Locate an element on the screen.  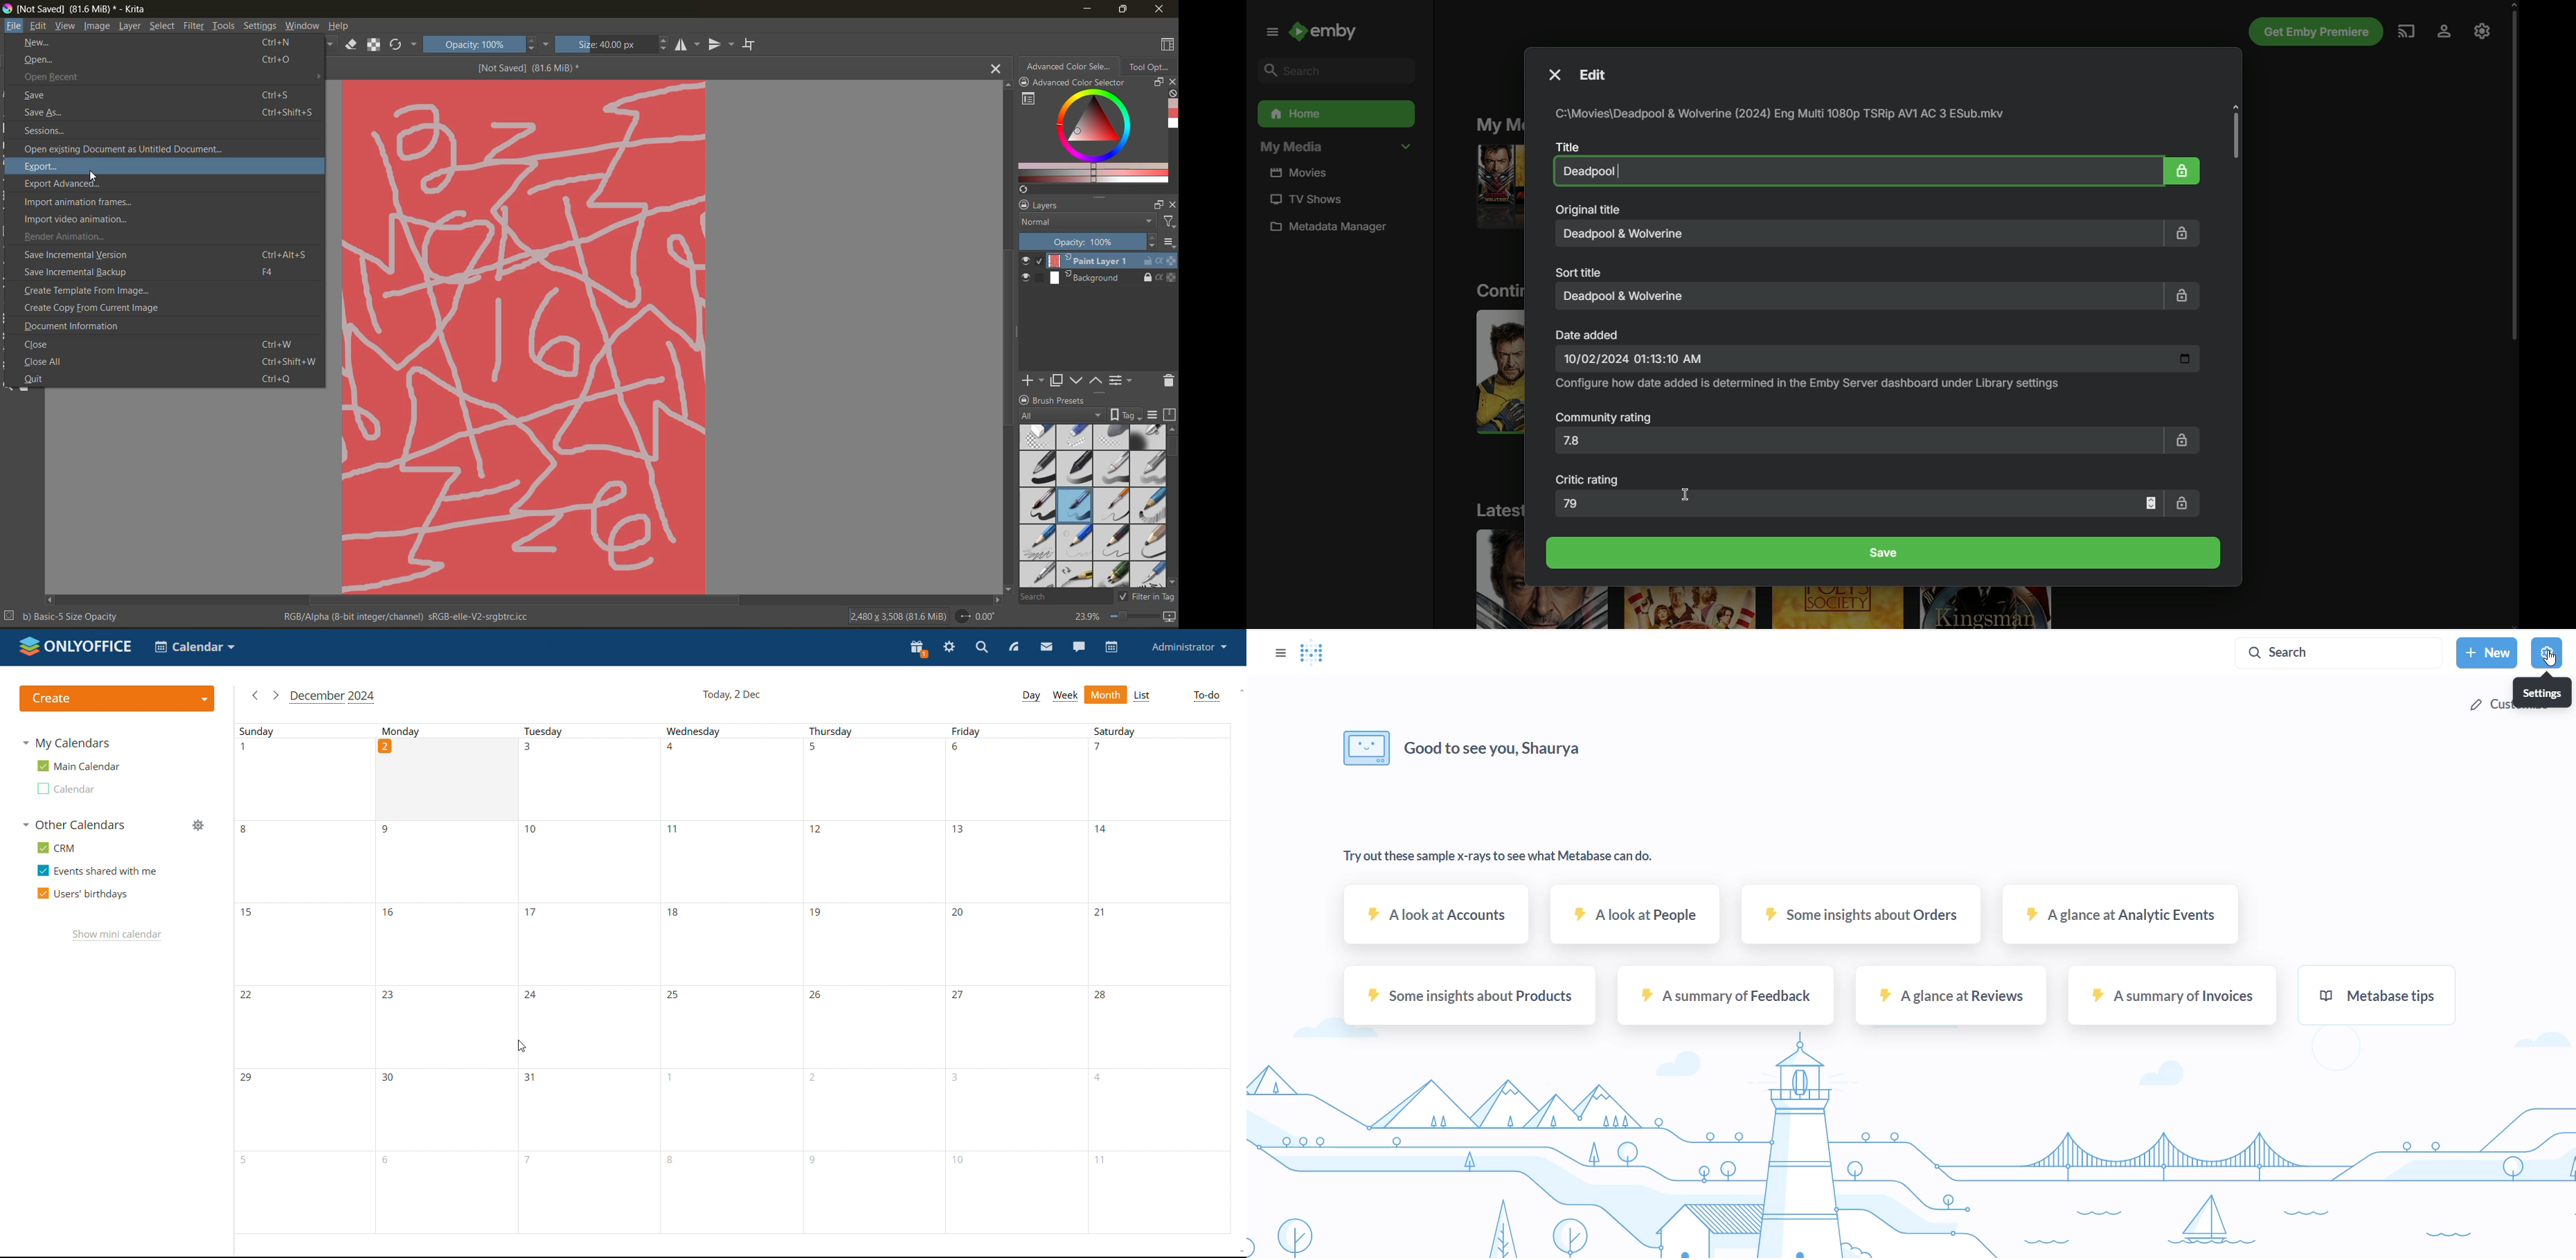
metadata is located at coordinates (409, 617).